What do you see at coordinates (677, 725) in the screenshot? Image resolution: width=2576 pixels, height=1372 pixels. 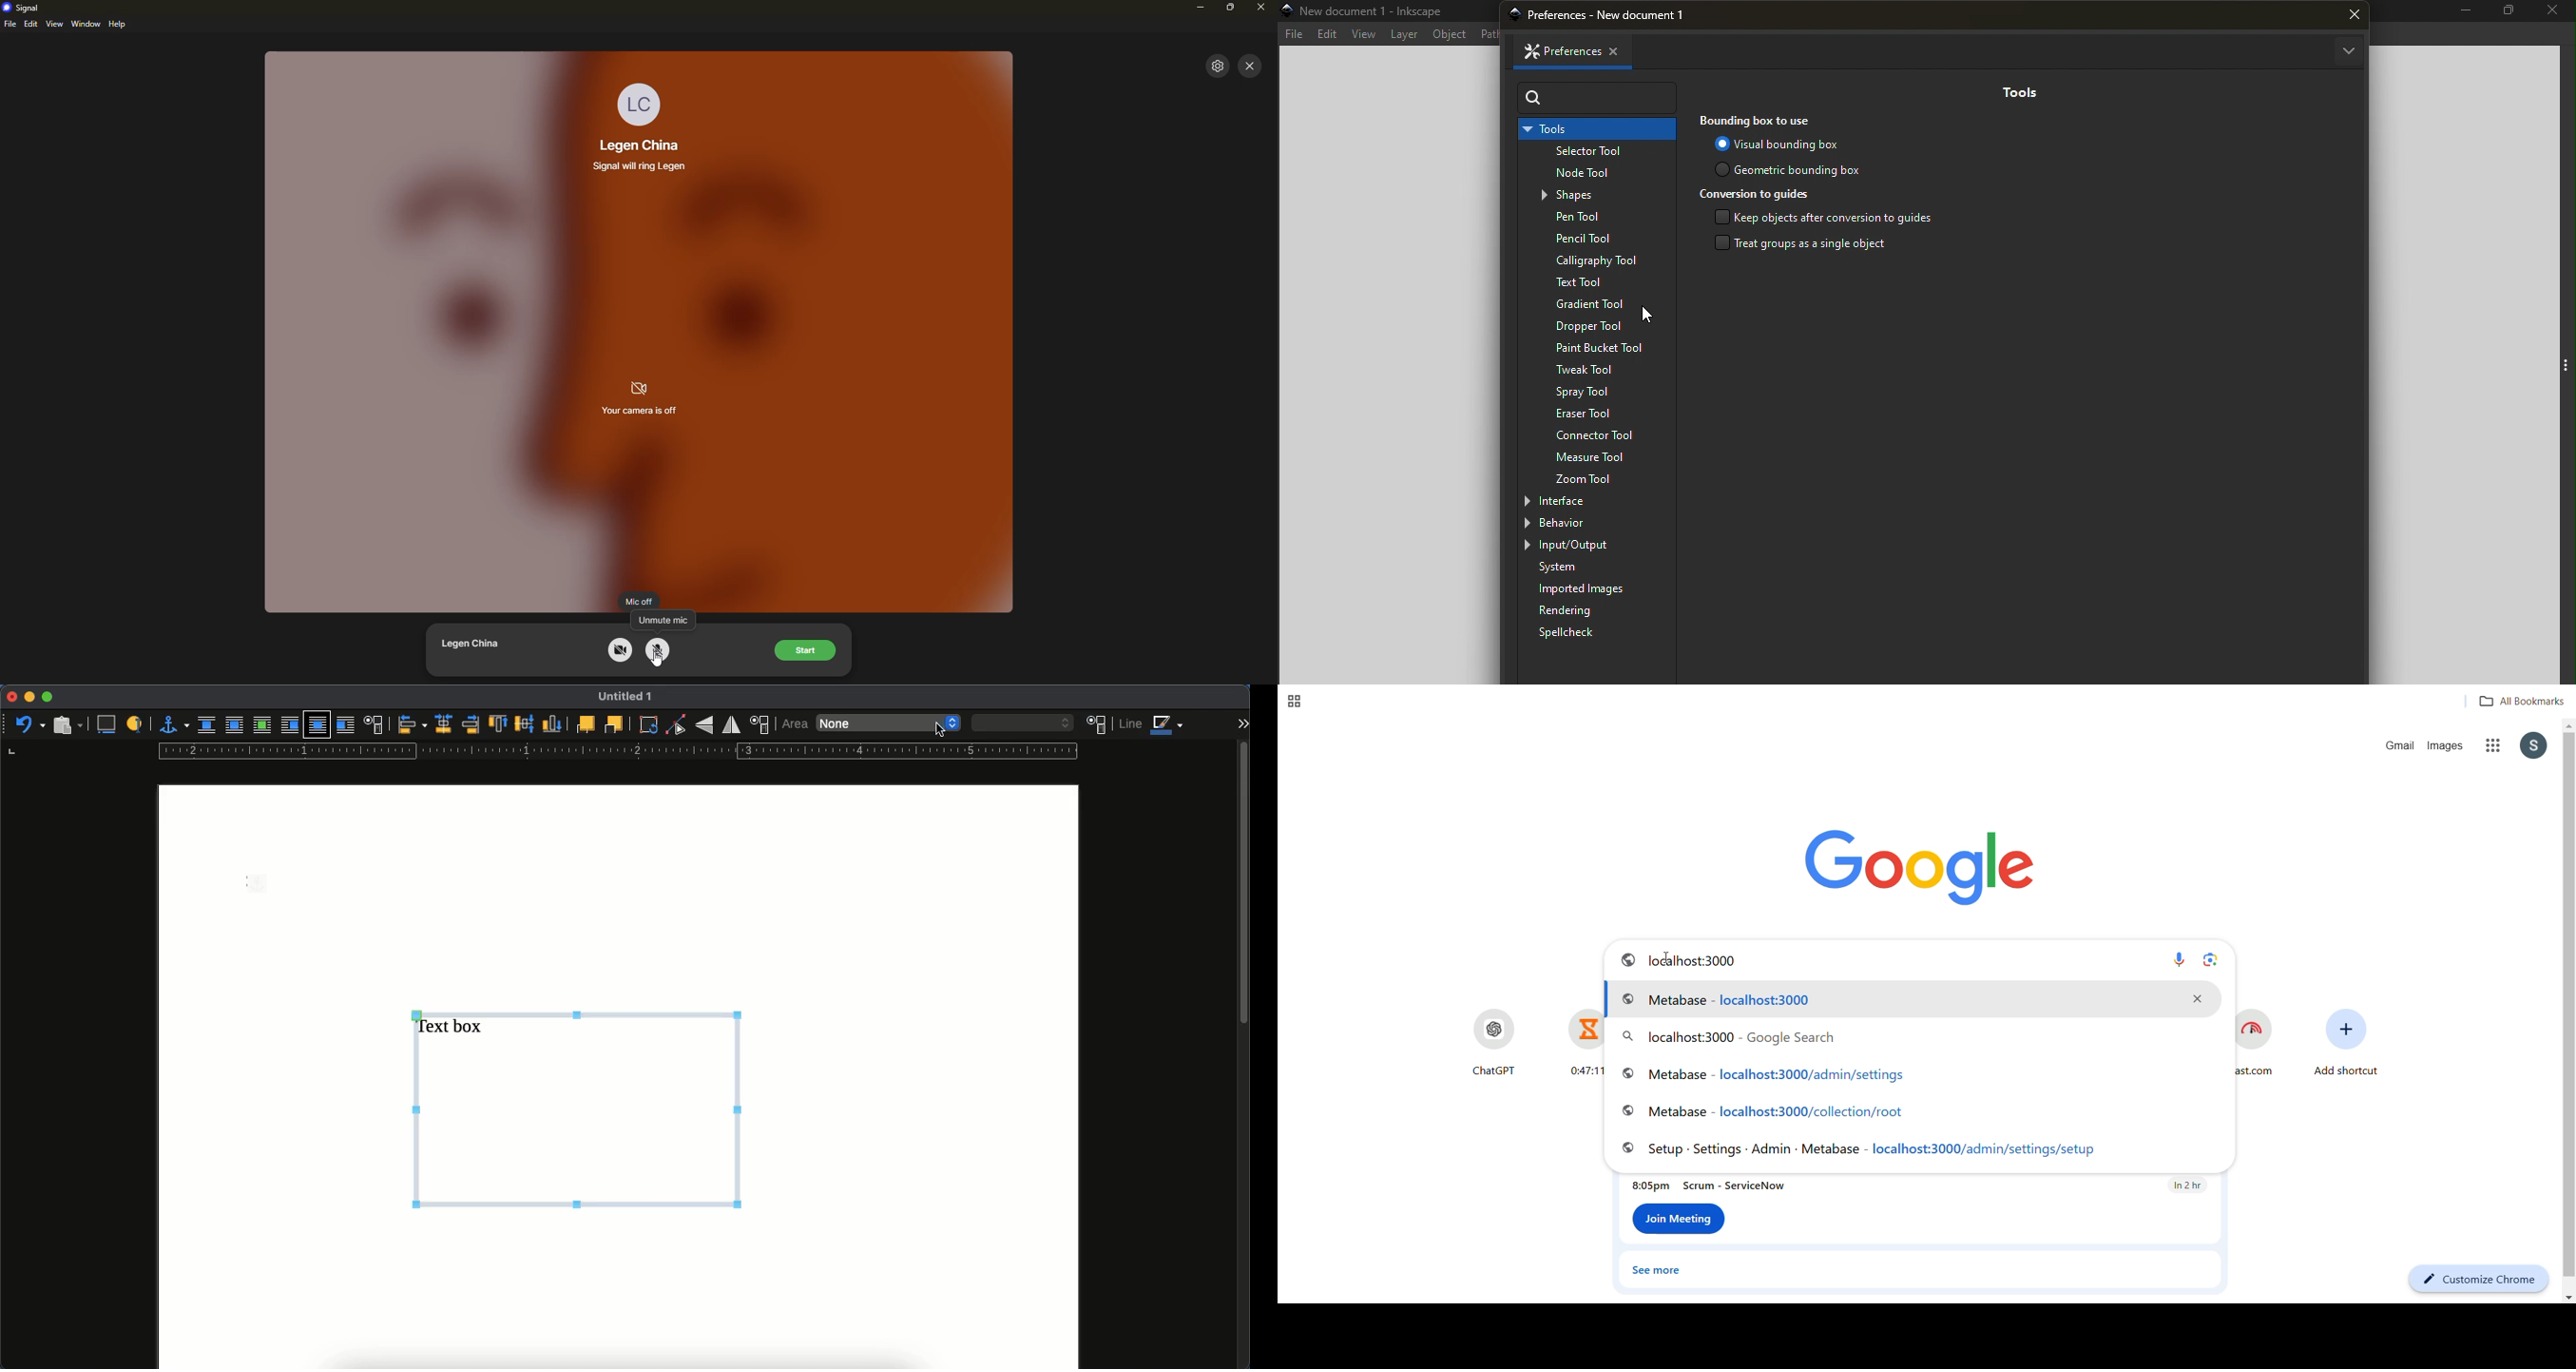 I see `point end mode` at bounding box center [677, 725].